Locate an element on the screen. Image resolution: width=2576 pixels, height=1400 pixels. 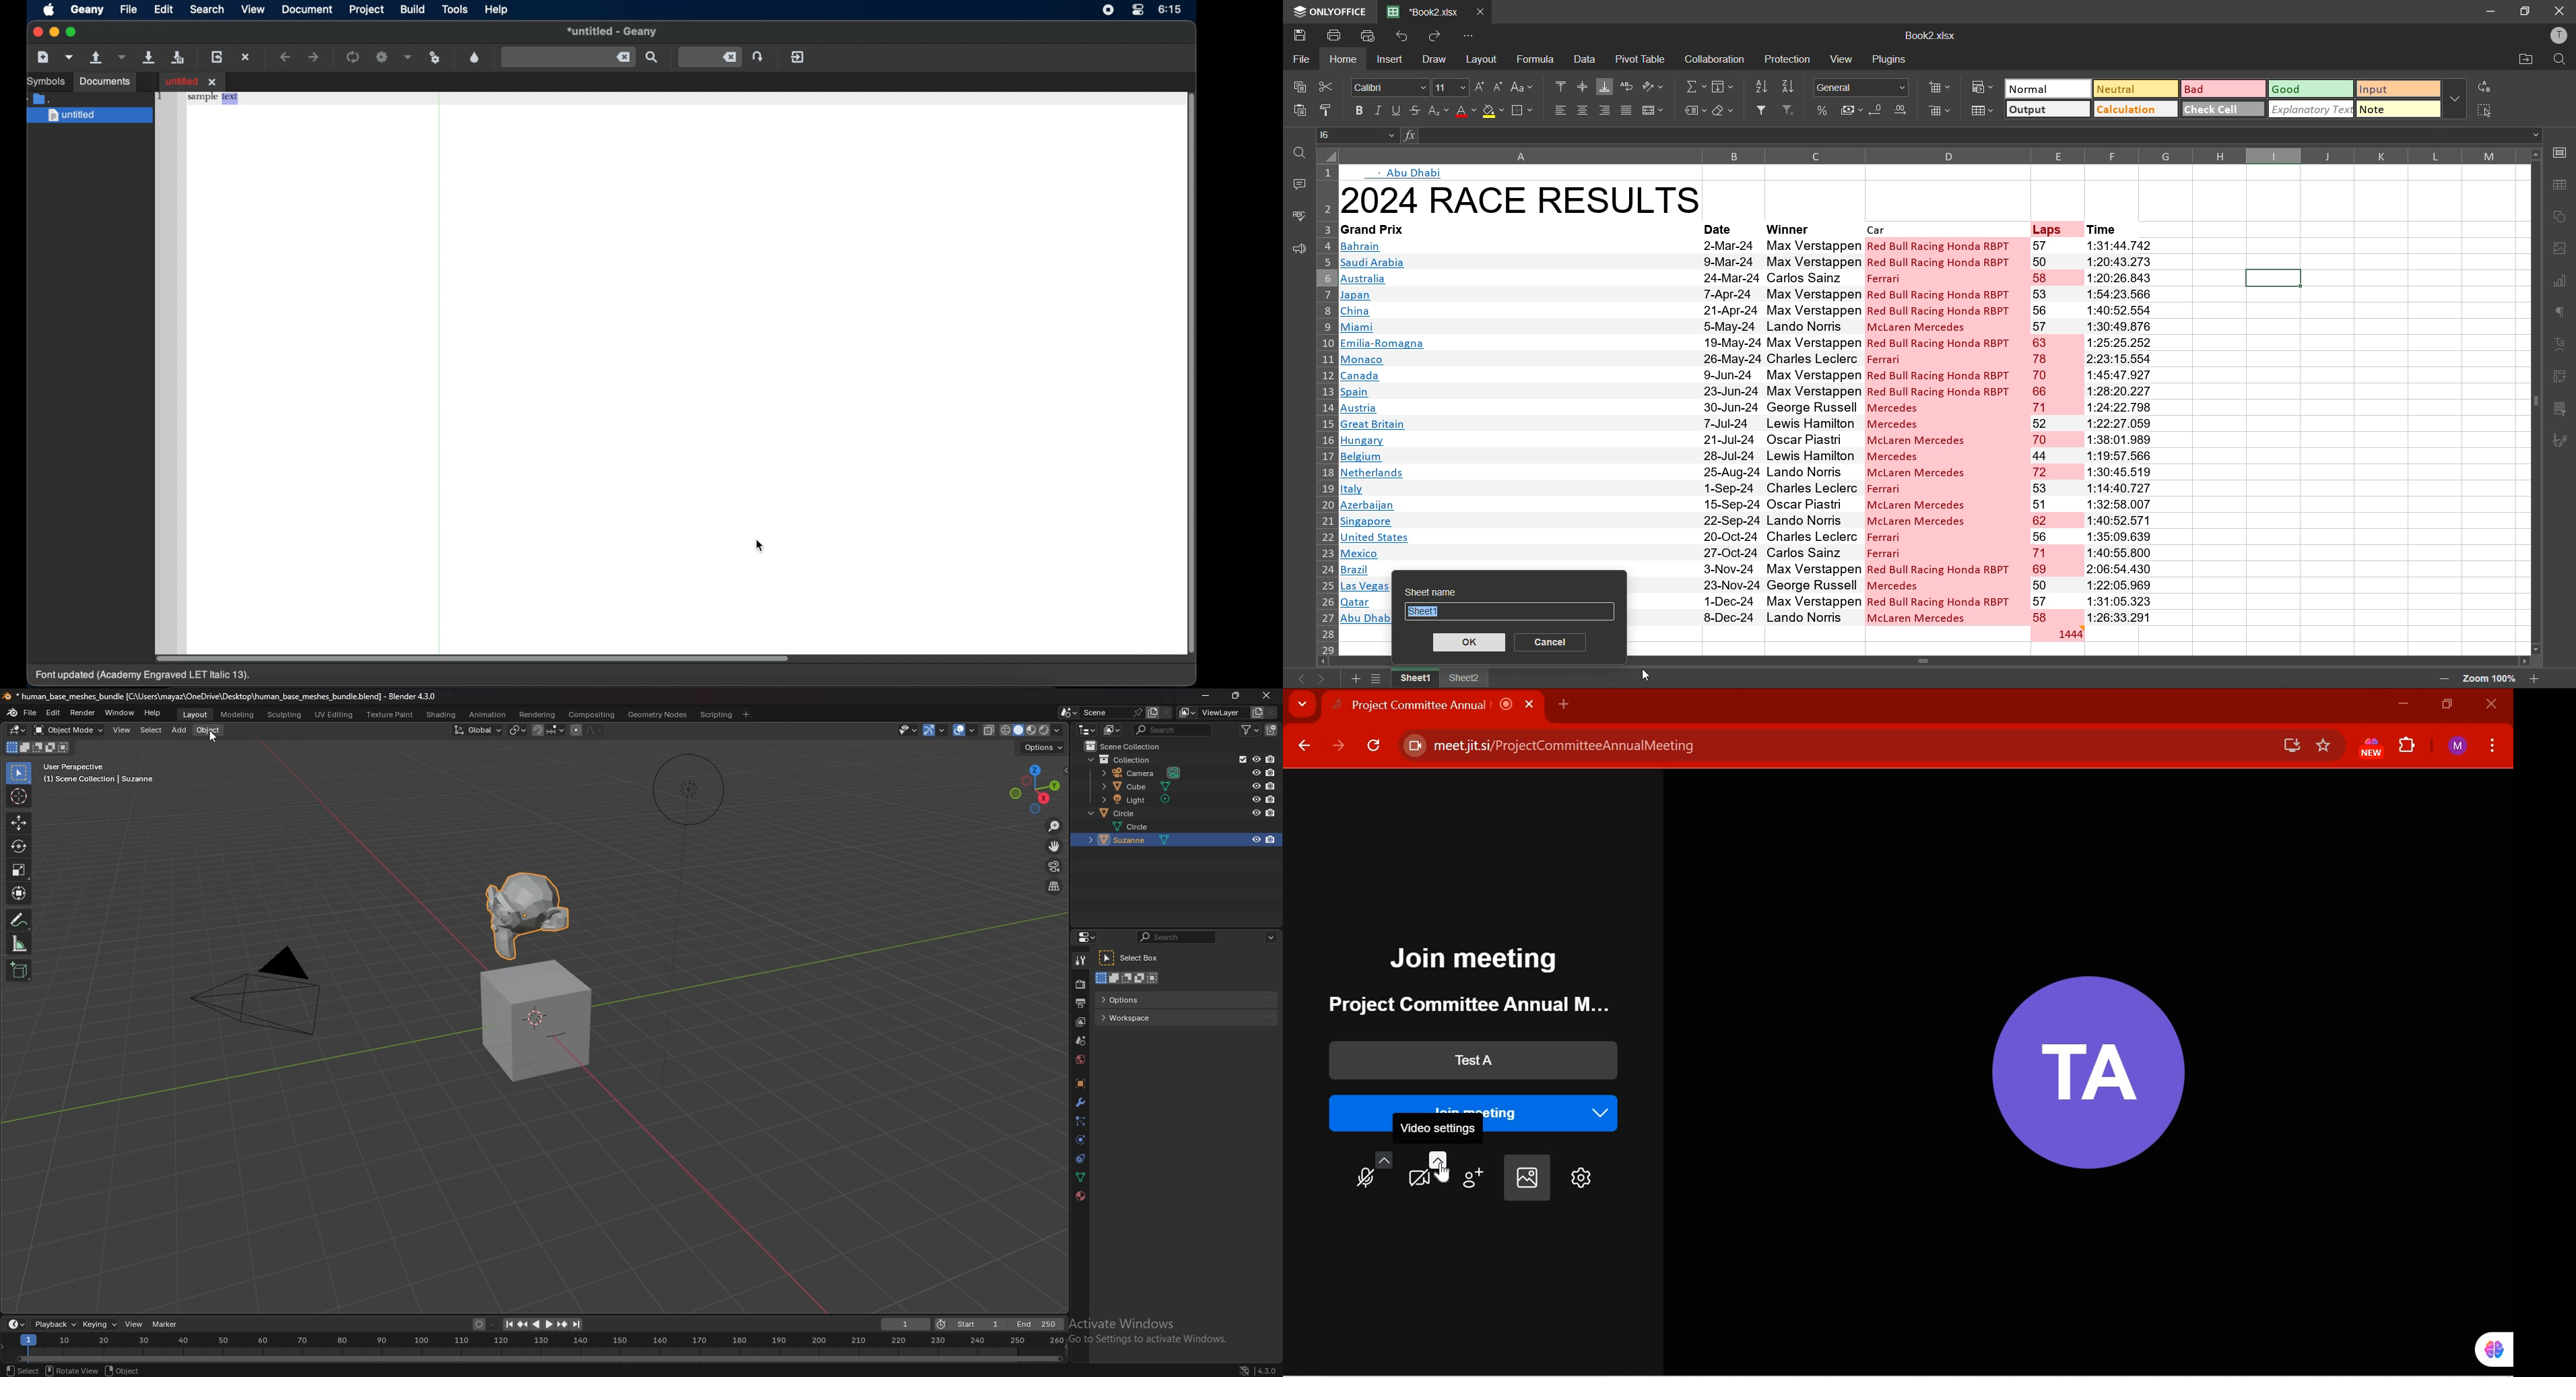
editor type is located at coordinates (1087, 937).